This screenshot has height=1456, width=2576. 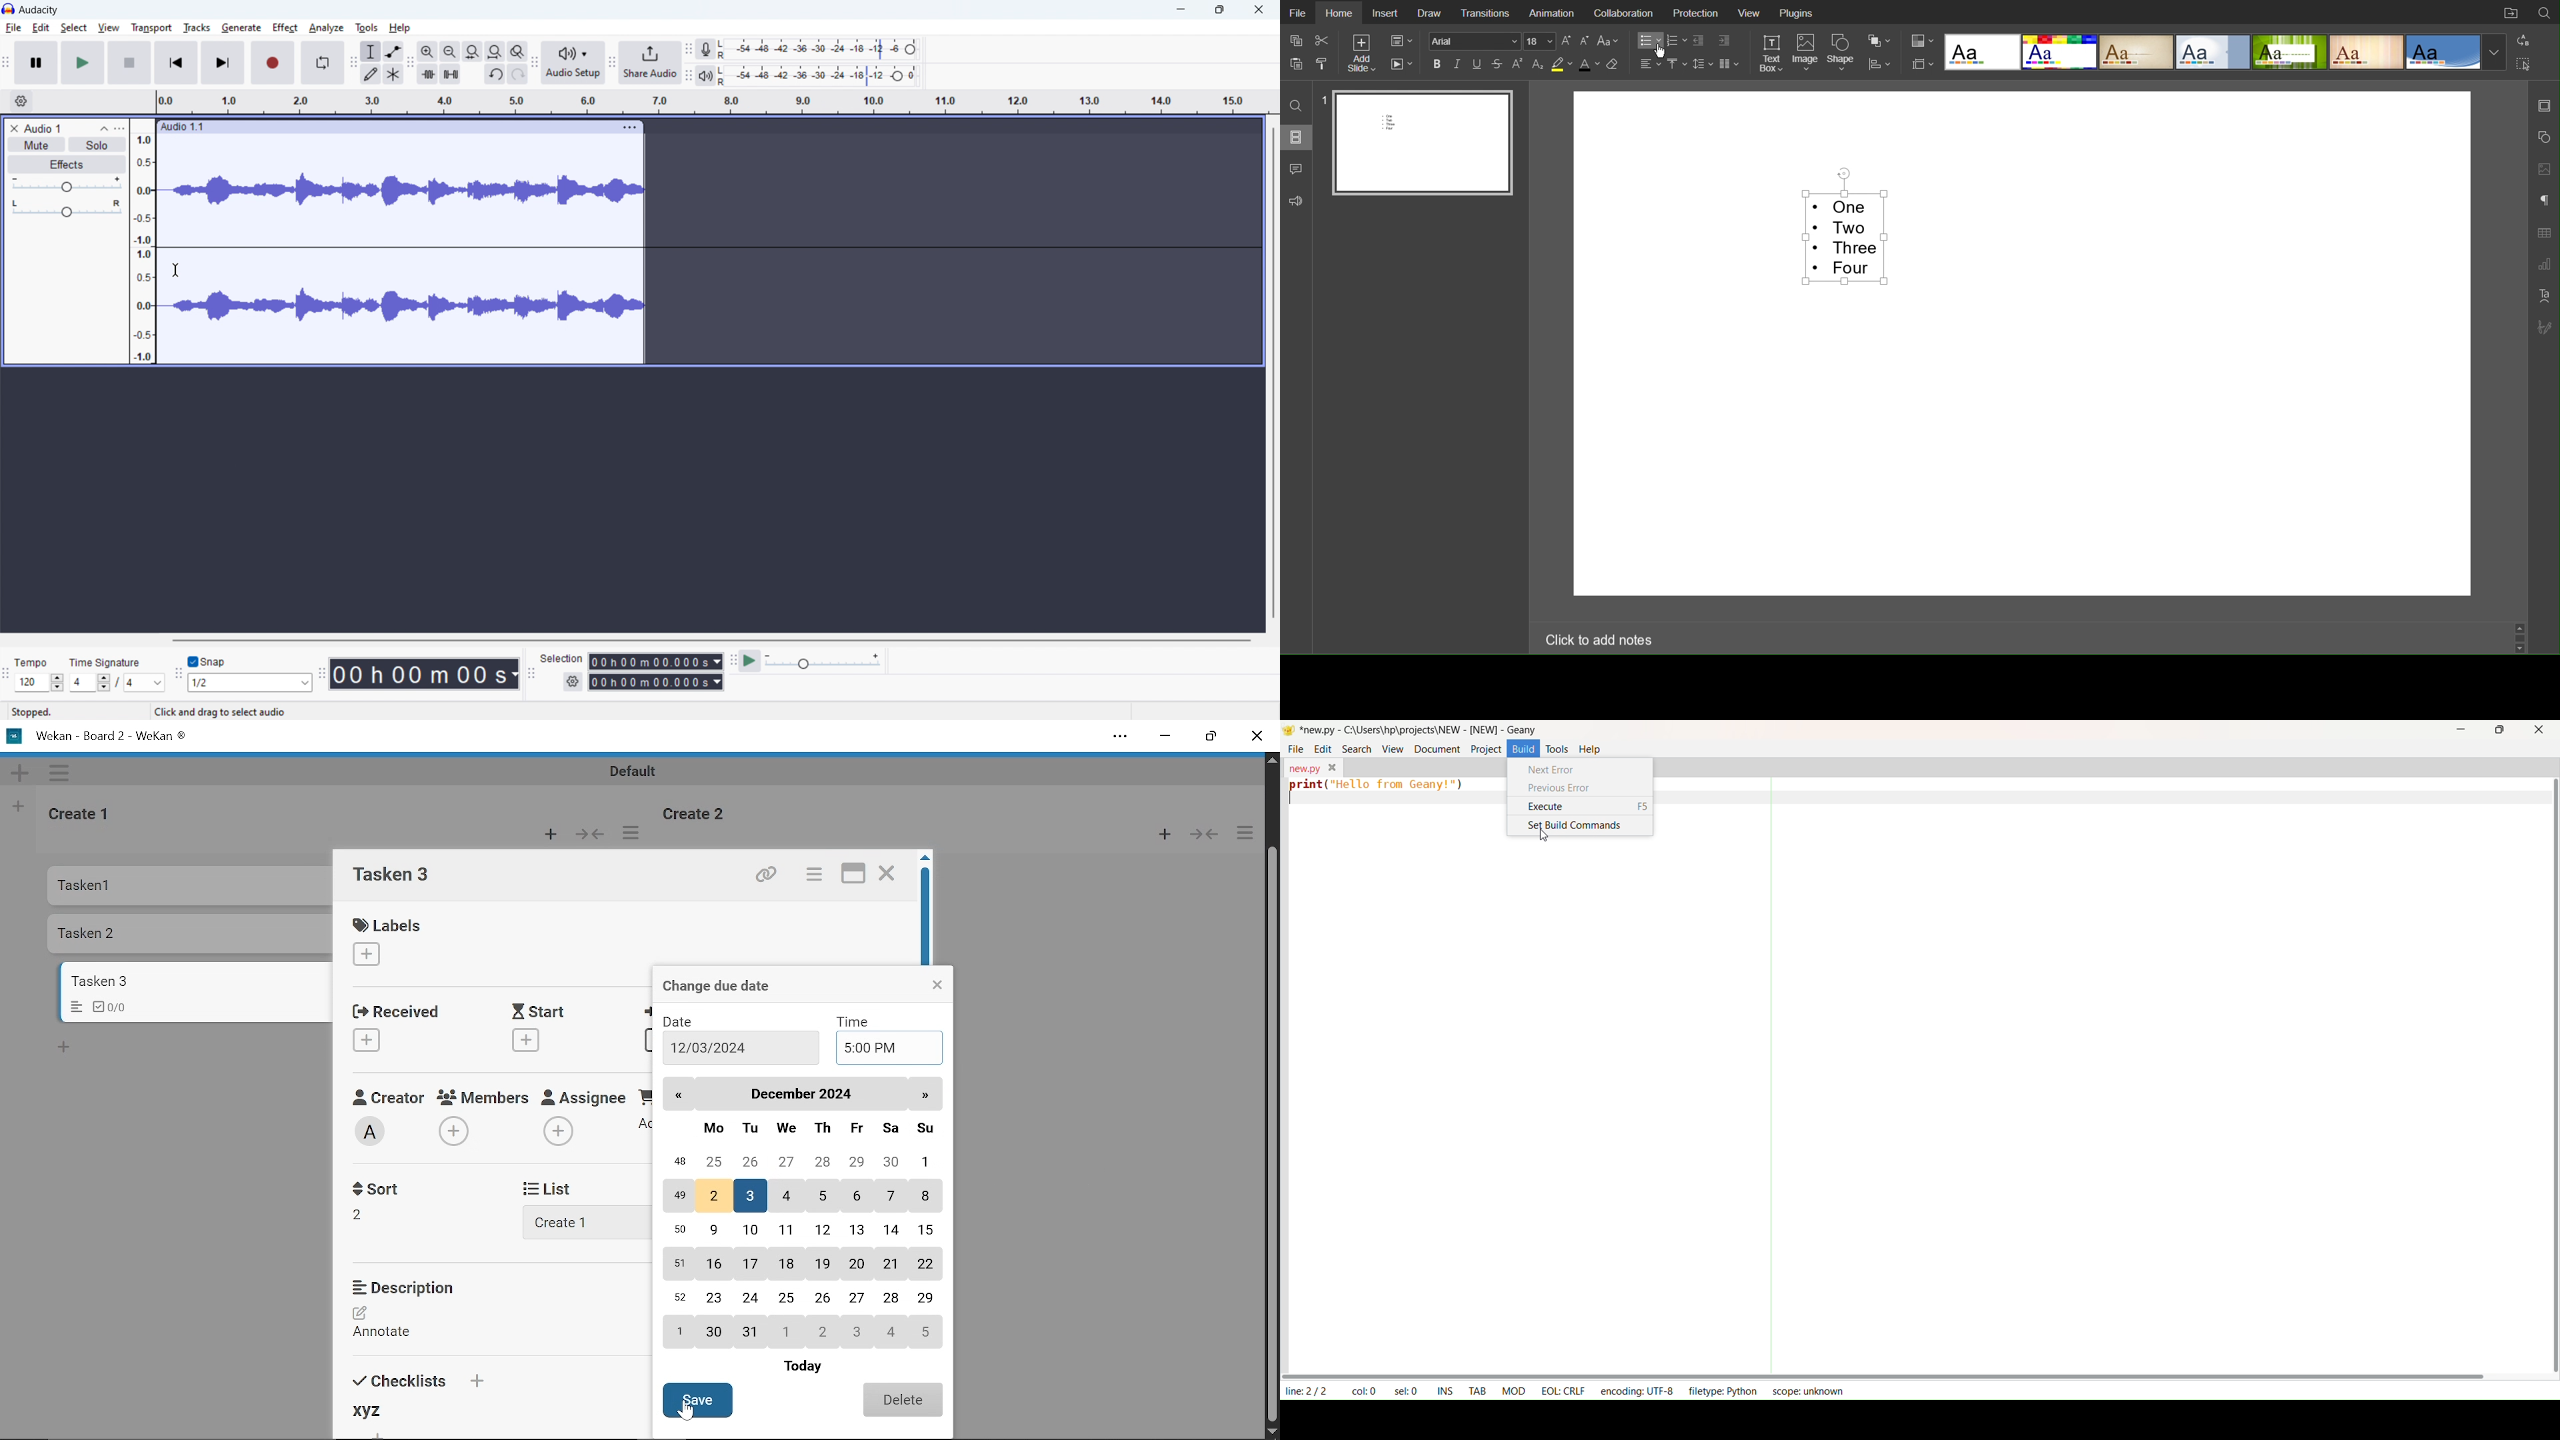 What do you see at coordinates (1622, 12) in the screenshot?
I see `Collaboration` at bounding box center [1622, 12].